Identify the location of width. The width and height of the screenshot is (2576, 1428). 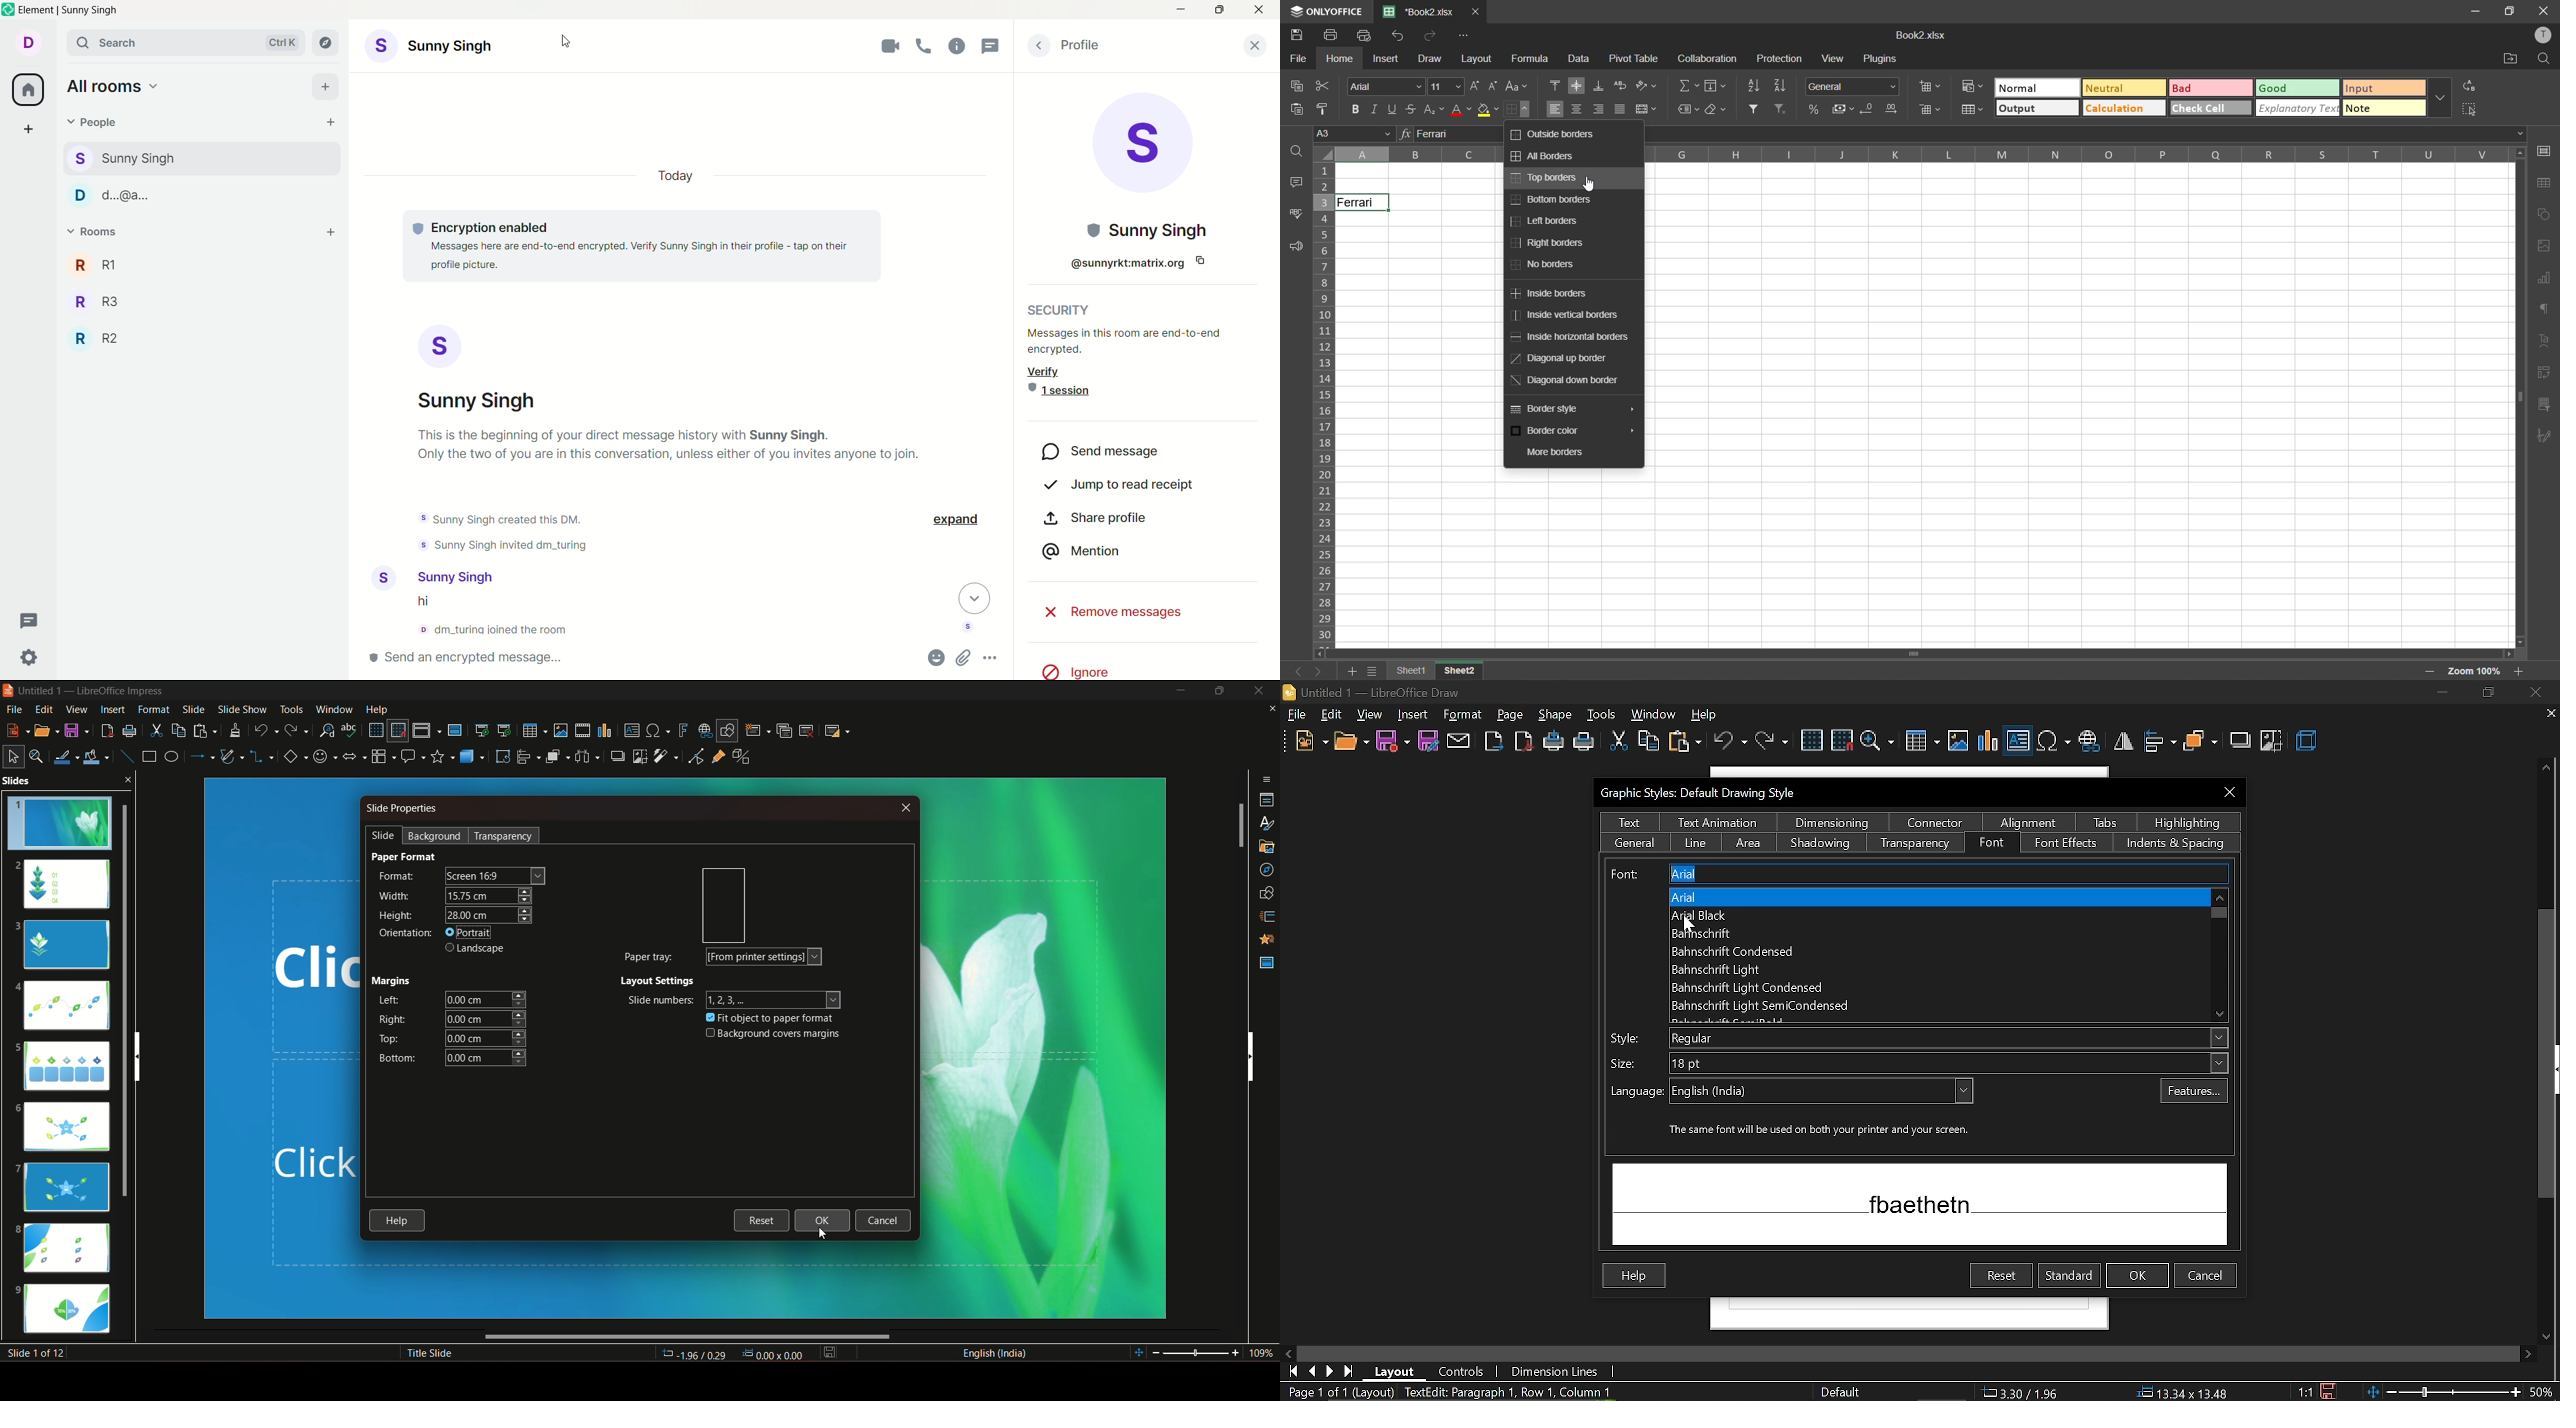
(395, 894).